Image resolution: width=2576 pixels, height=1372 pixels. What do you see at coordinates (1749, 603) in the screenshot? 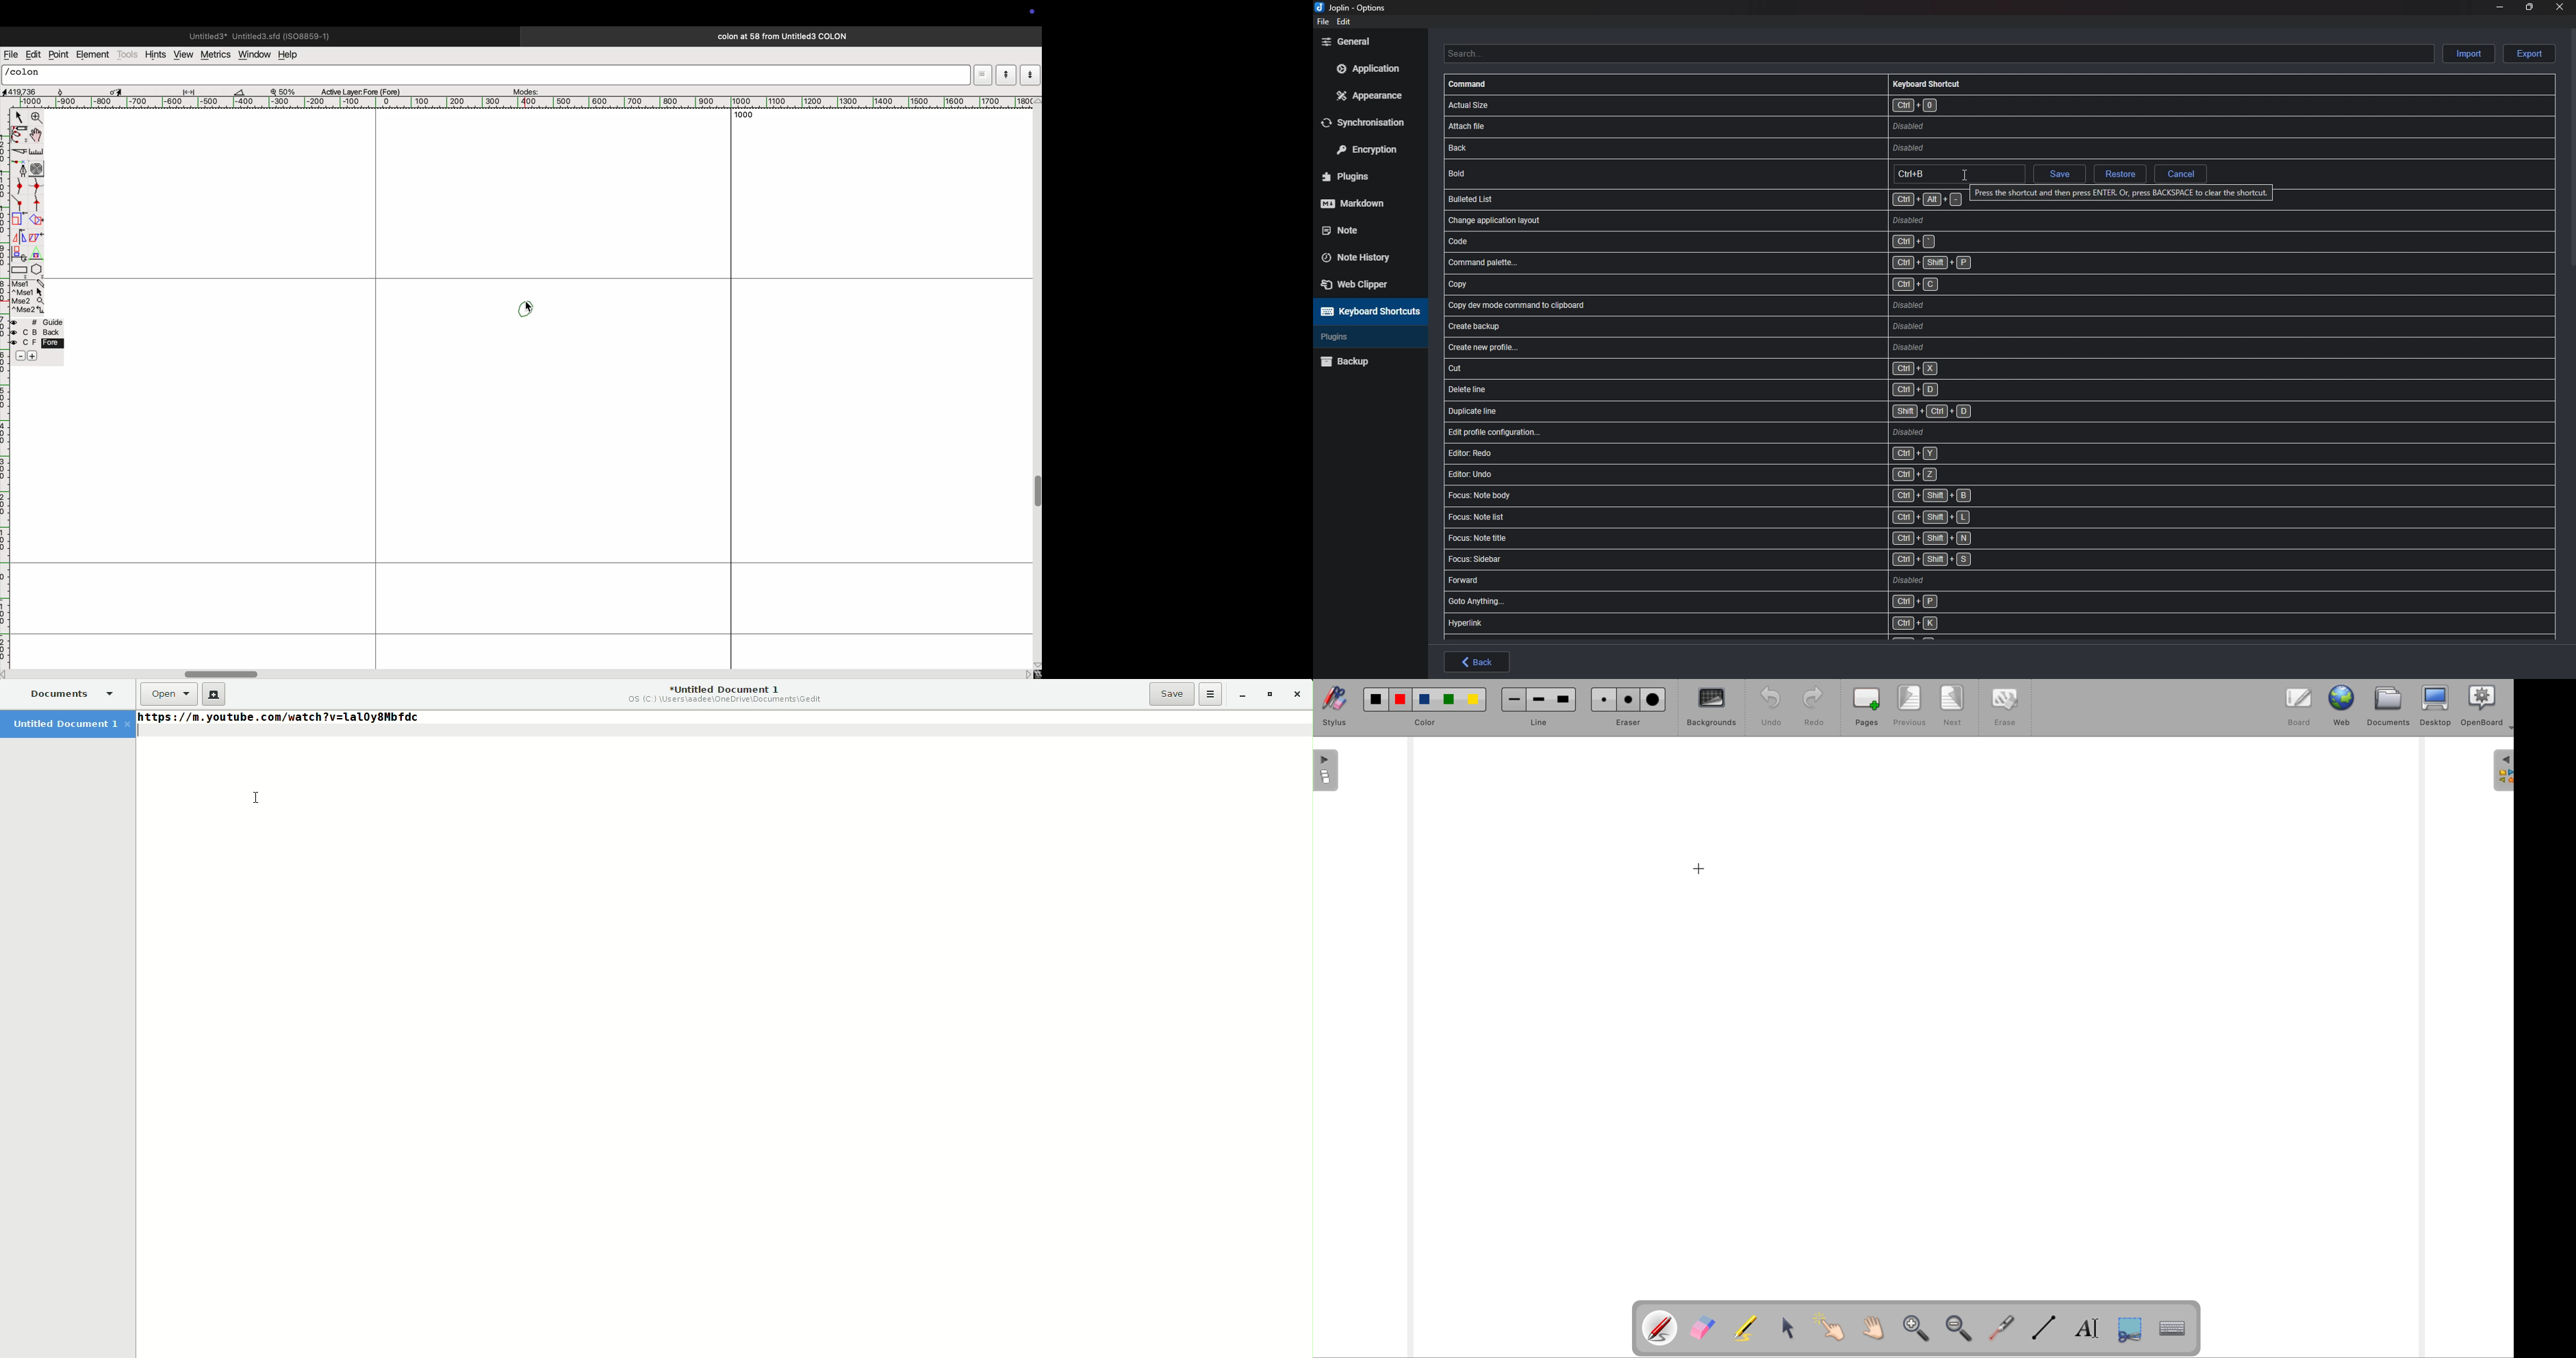
I see `shortcut` at bounding box center [1749, 603].